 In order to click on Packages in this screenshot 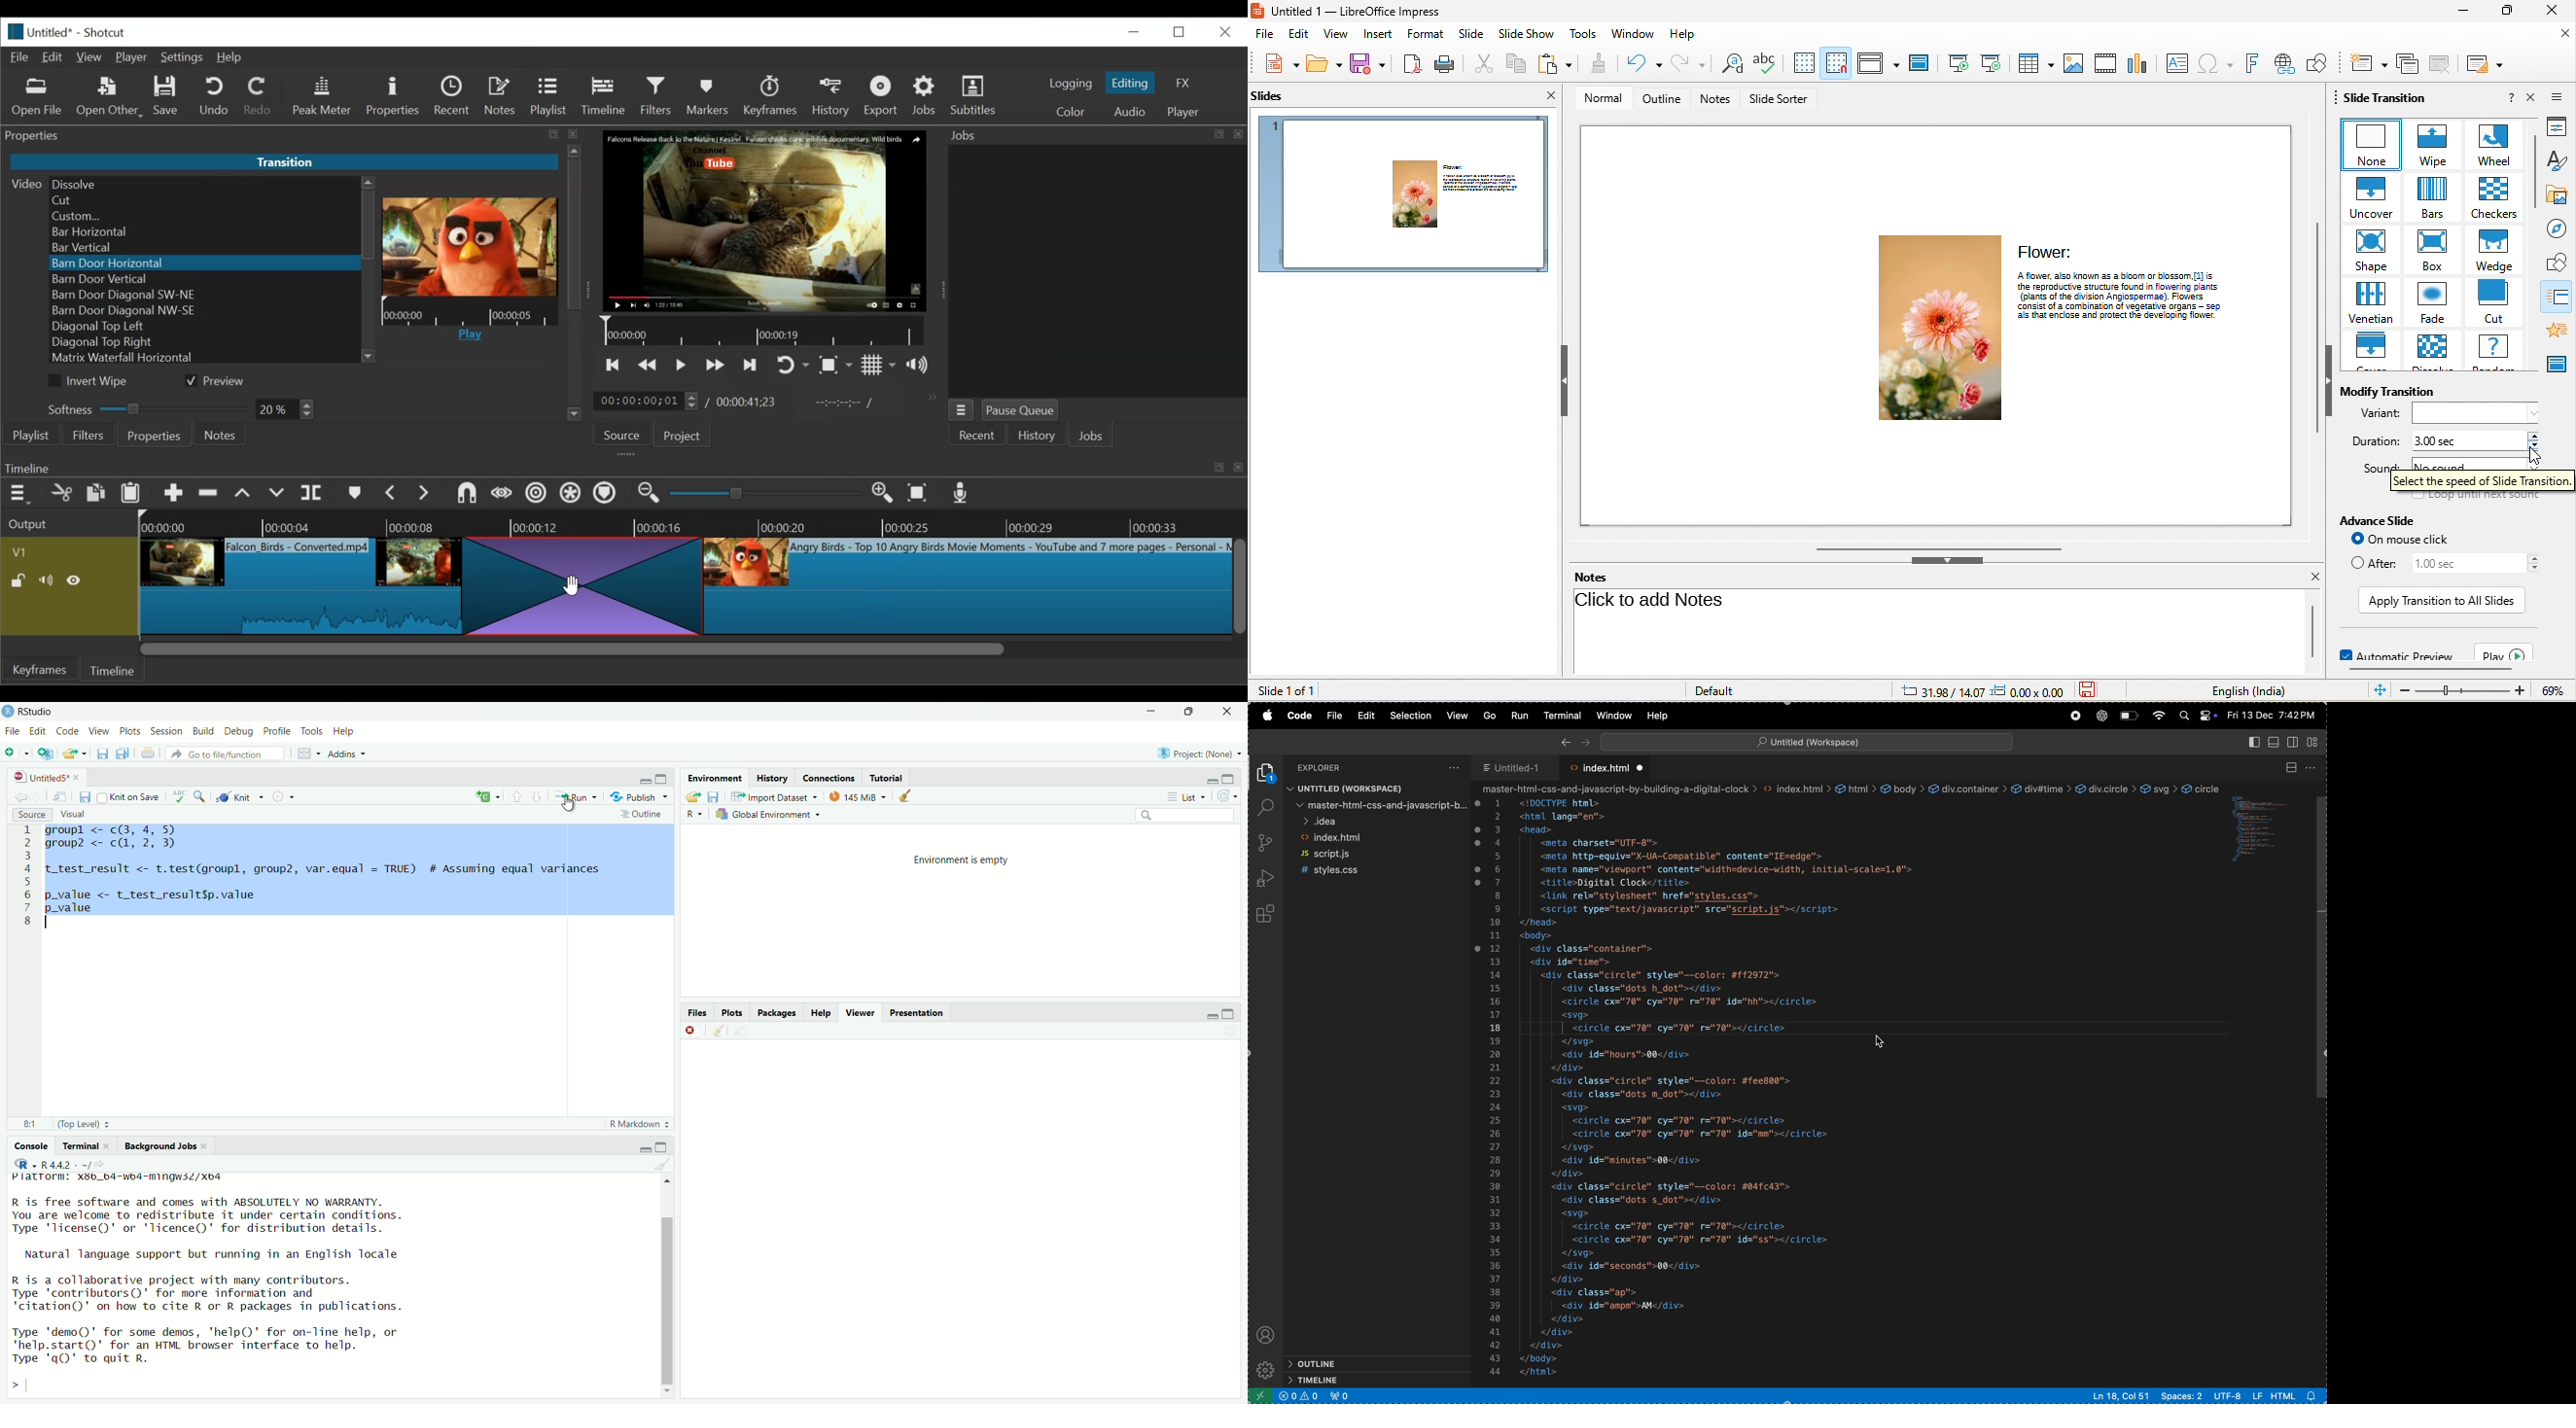, I will do `click(778, 1013)`.